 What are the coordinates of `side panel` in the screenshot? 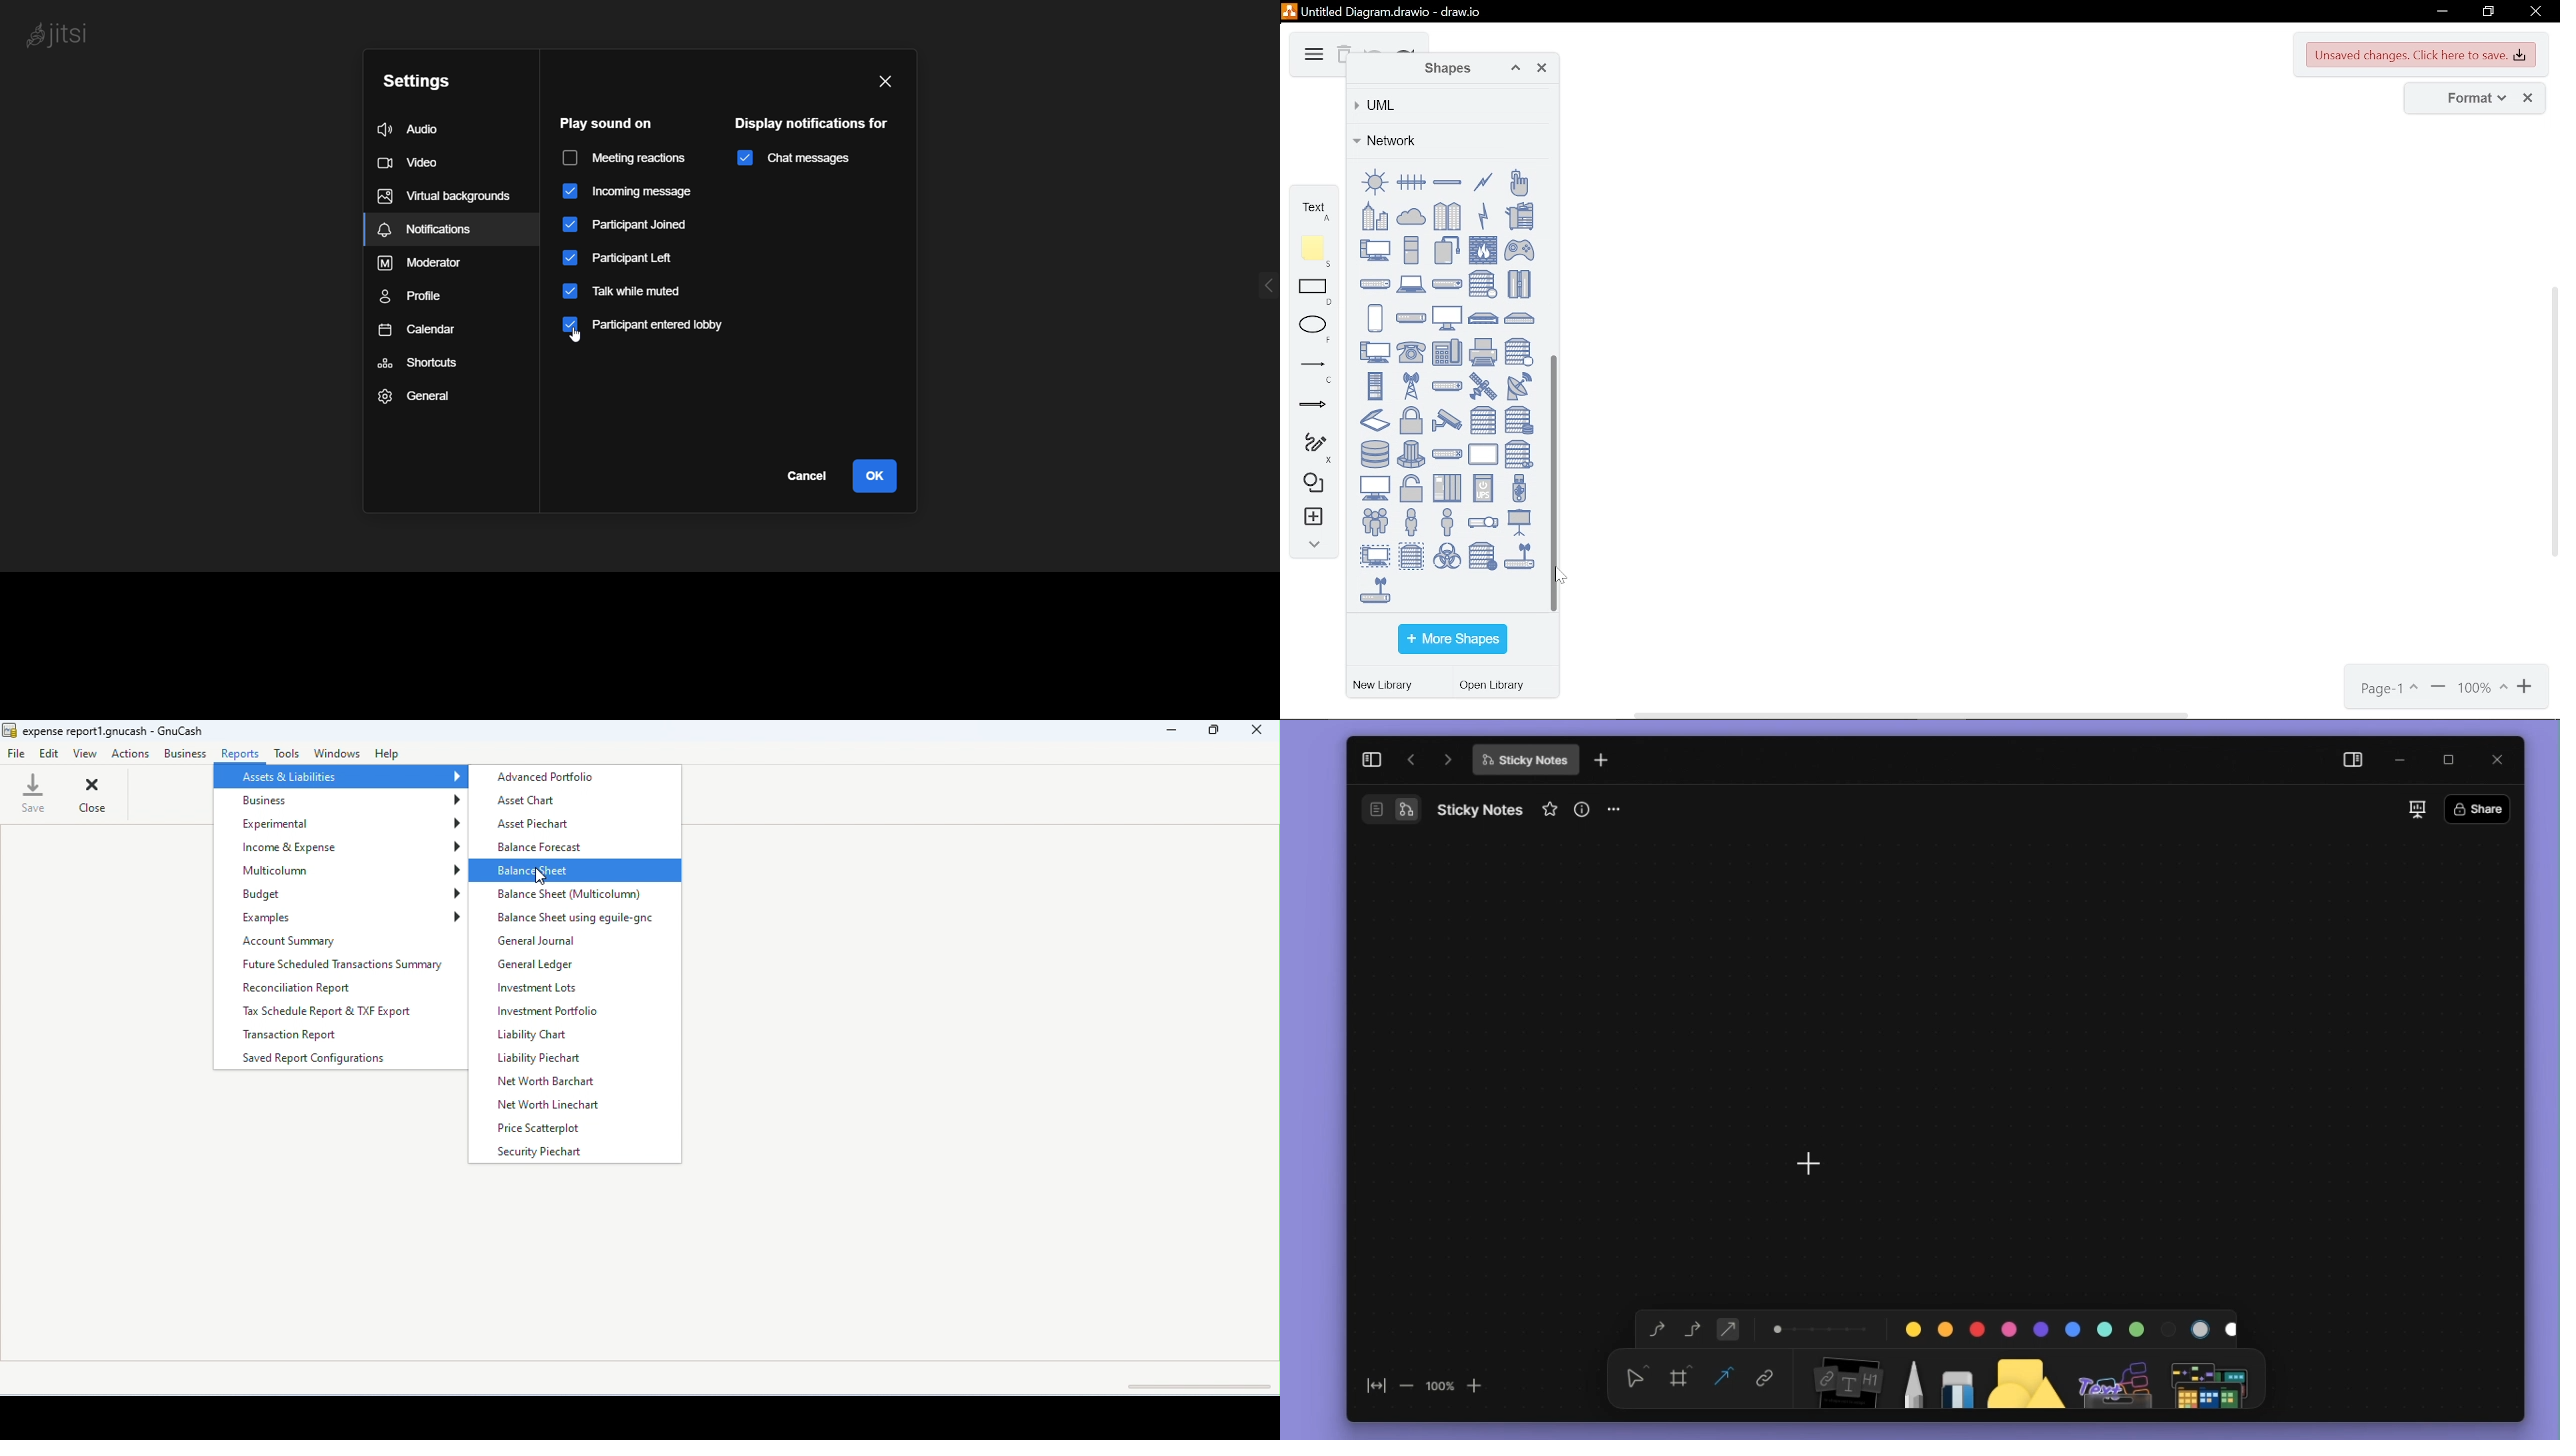 It's located at (2349, 762).